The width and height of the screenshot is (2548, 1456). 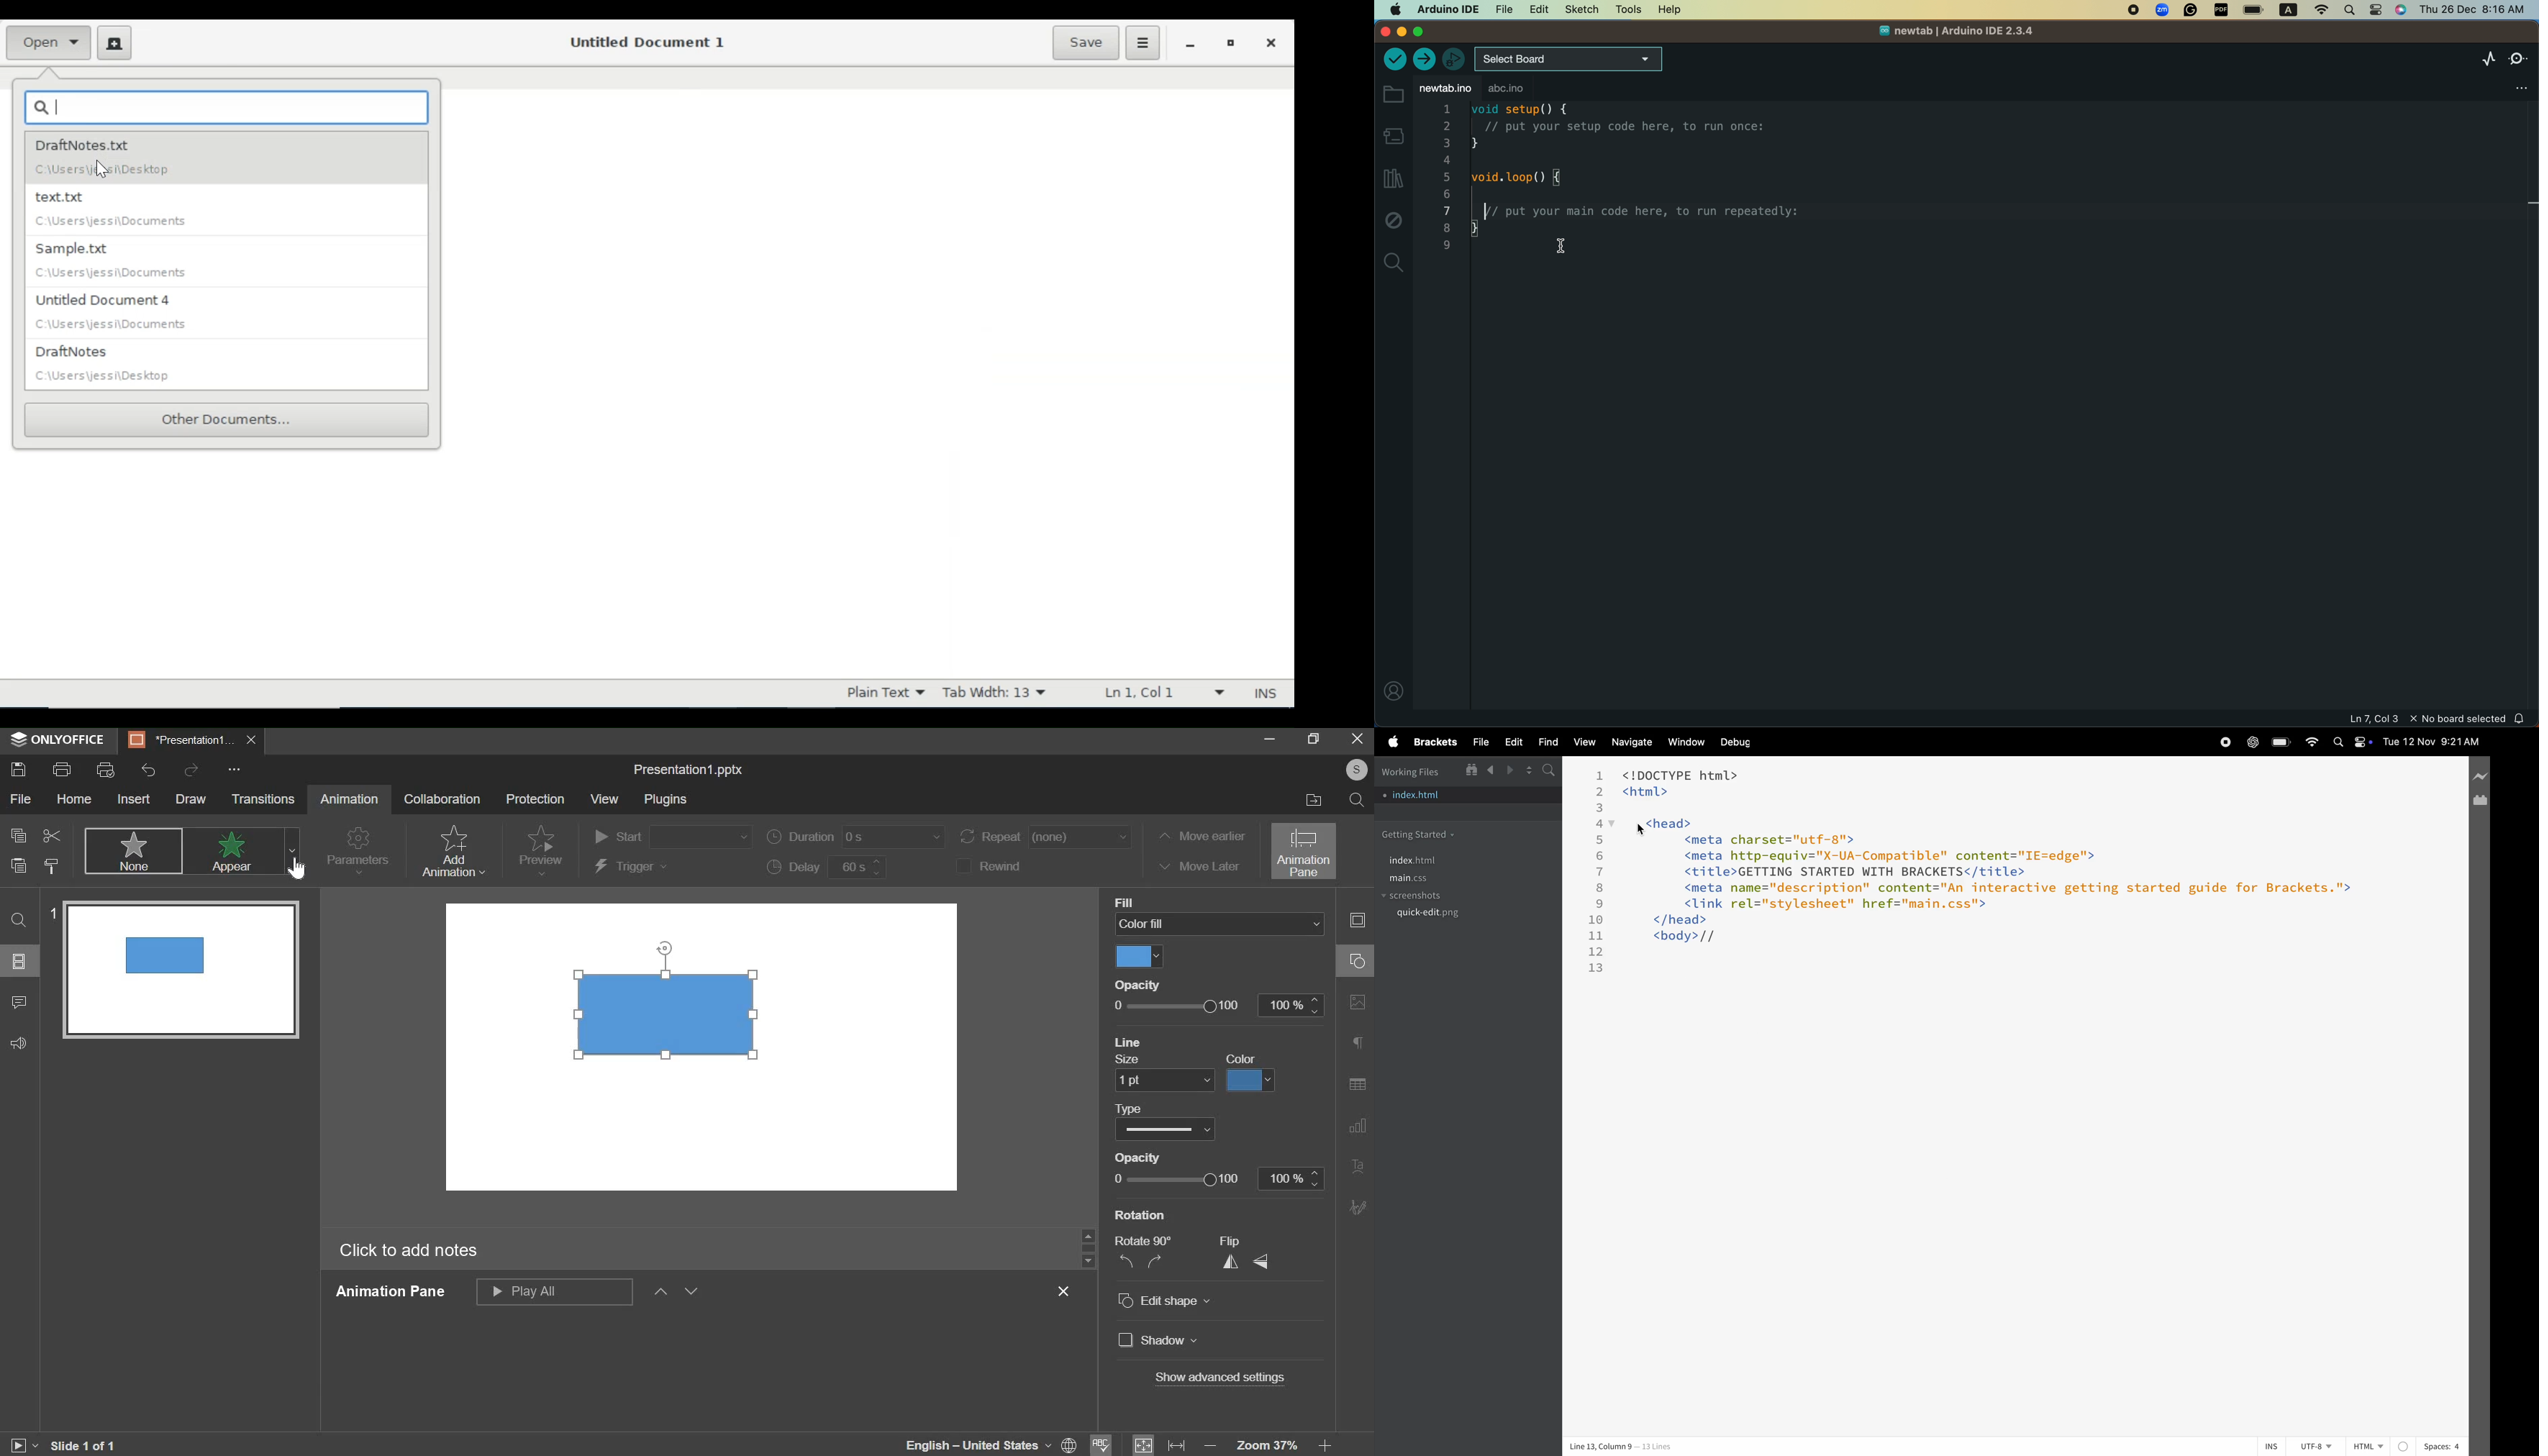 I want to click on trigger, so click(x=634, y=868).